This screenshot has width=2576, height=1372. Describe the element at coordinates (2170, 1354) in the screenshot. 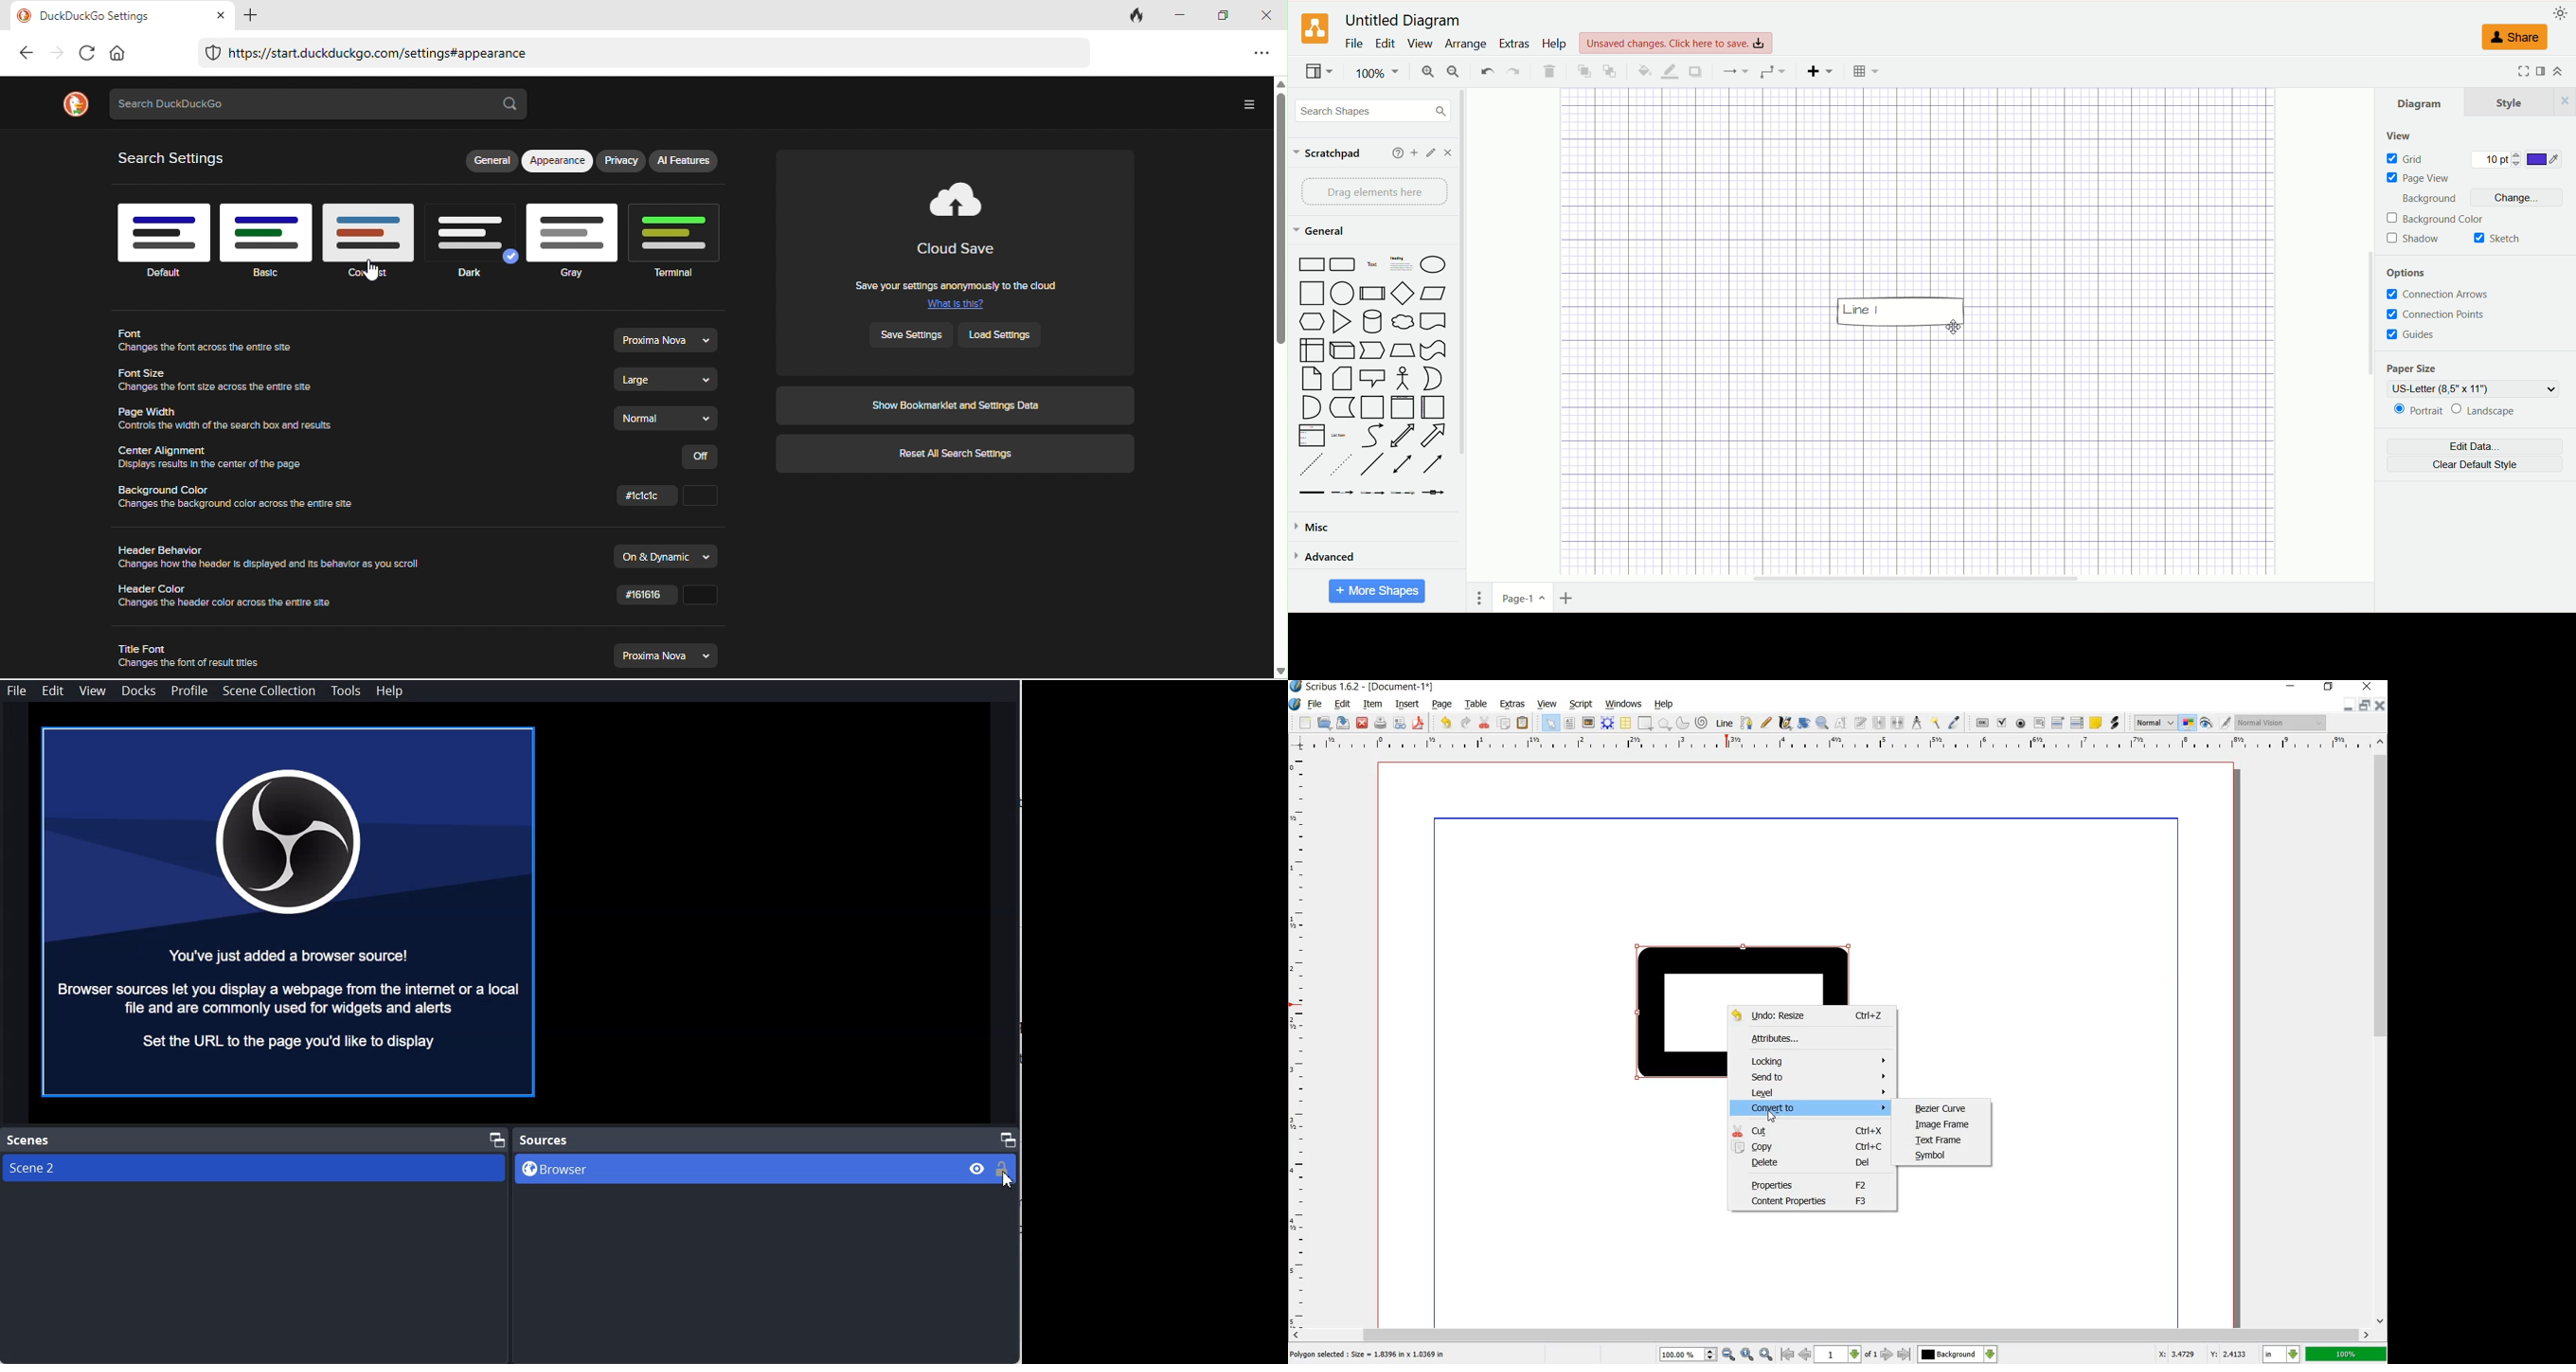

I see `coordinates x: 3.4729` at that location.